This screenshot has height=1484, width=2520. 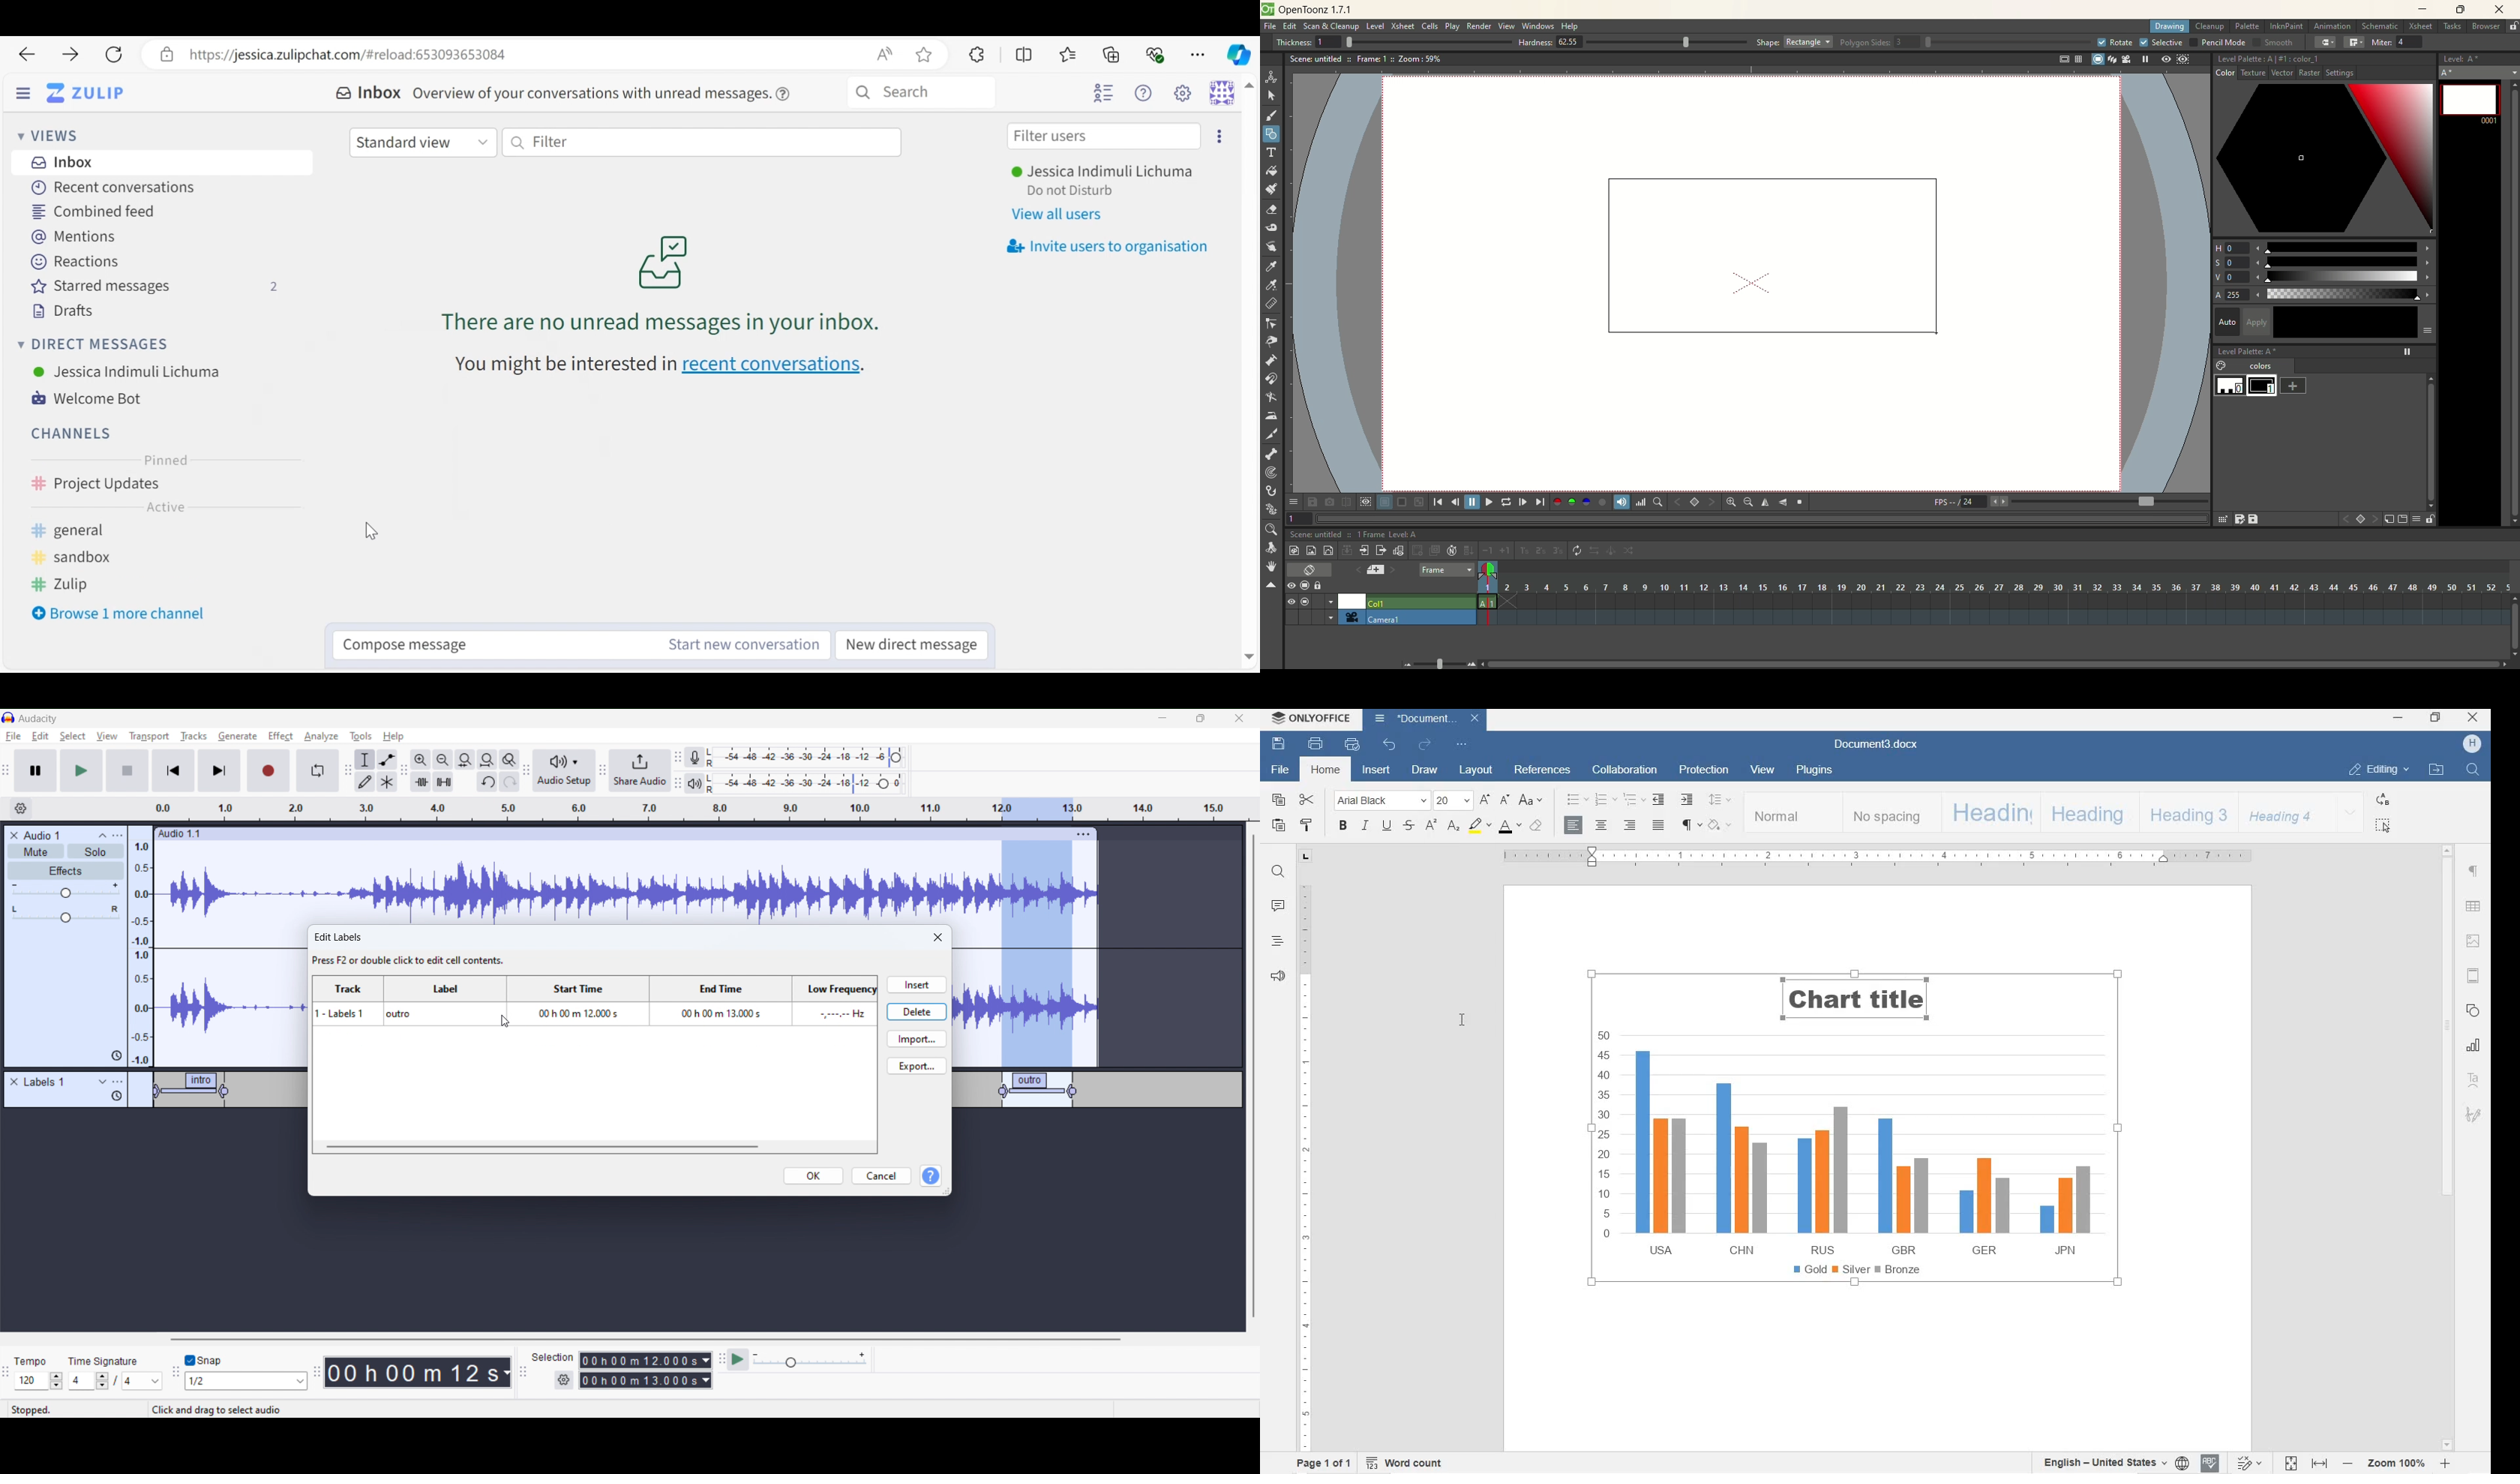 I want to click on share audio, so click(x=639, y=771).